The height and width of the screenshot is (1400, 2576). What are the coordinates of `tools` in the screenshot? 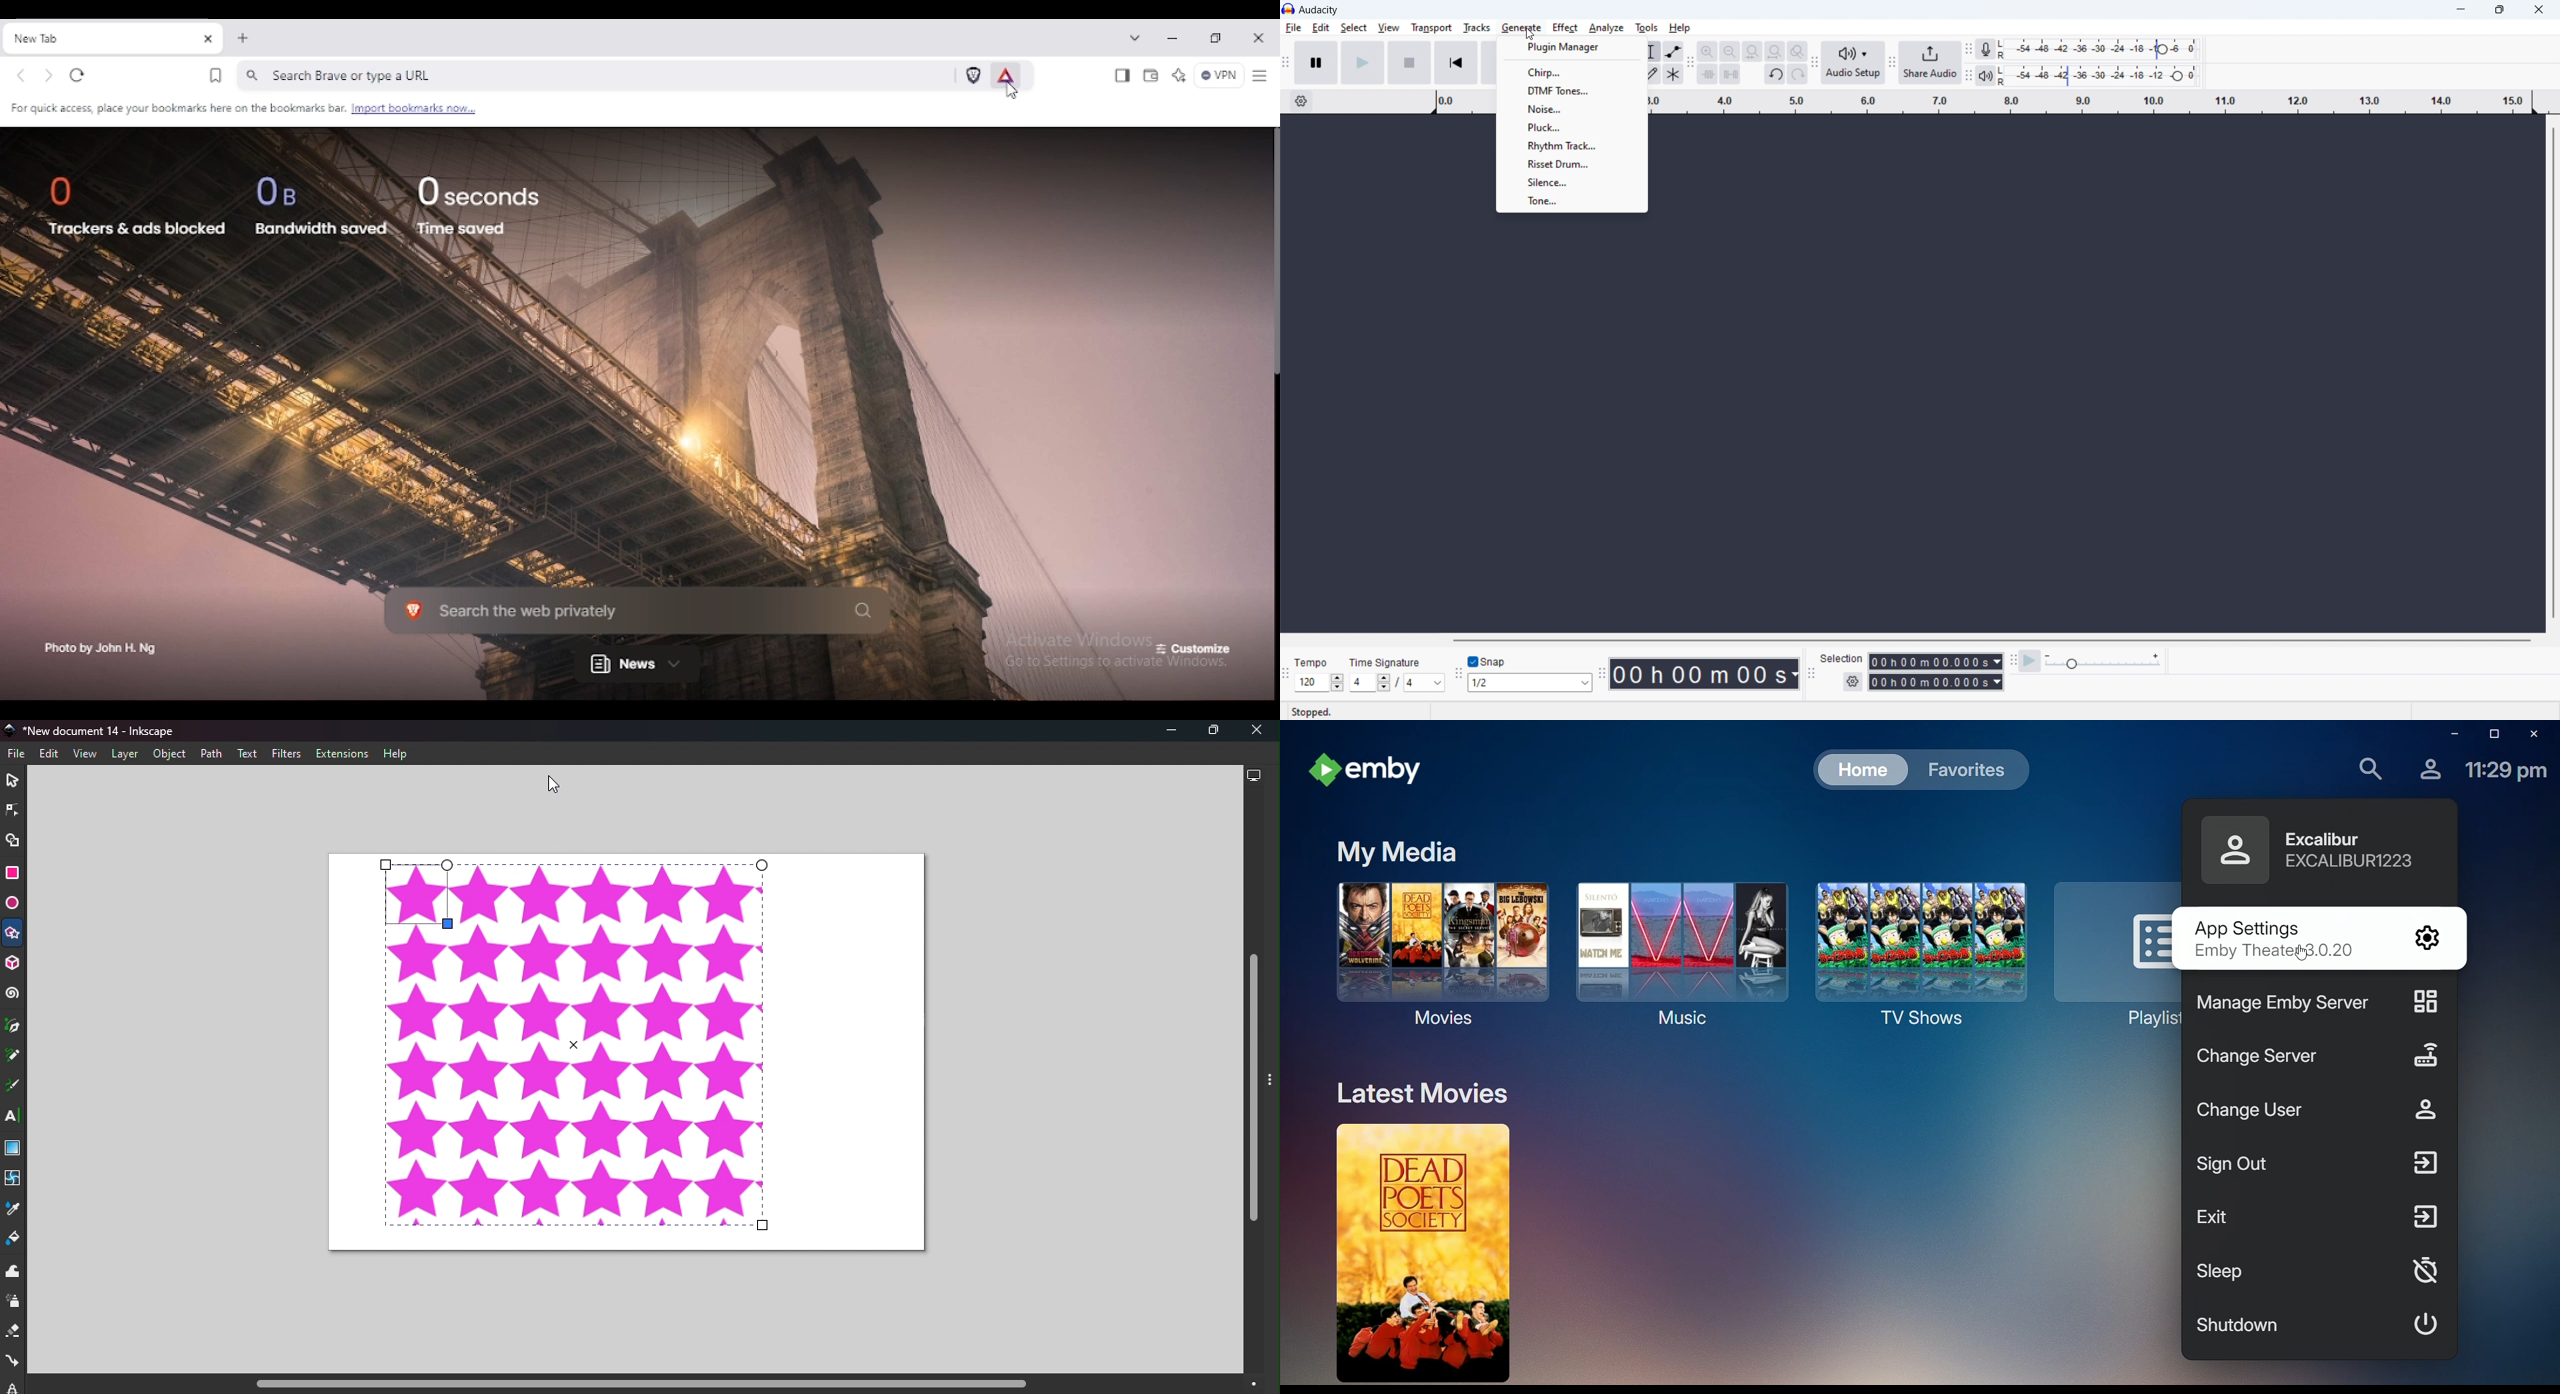 It's located at (1647, 27).